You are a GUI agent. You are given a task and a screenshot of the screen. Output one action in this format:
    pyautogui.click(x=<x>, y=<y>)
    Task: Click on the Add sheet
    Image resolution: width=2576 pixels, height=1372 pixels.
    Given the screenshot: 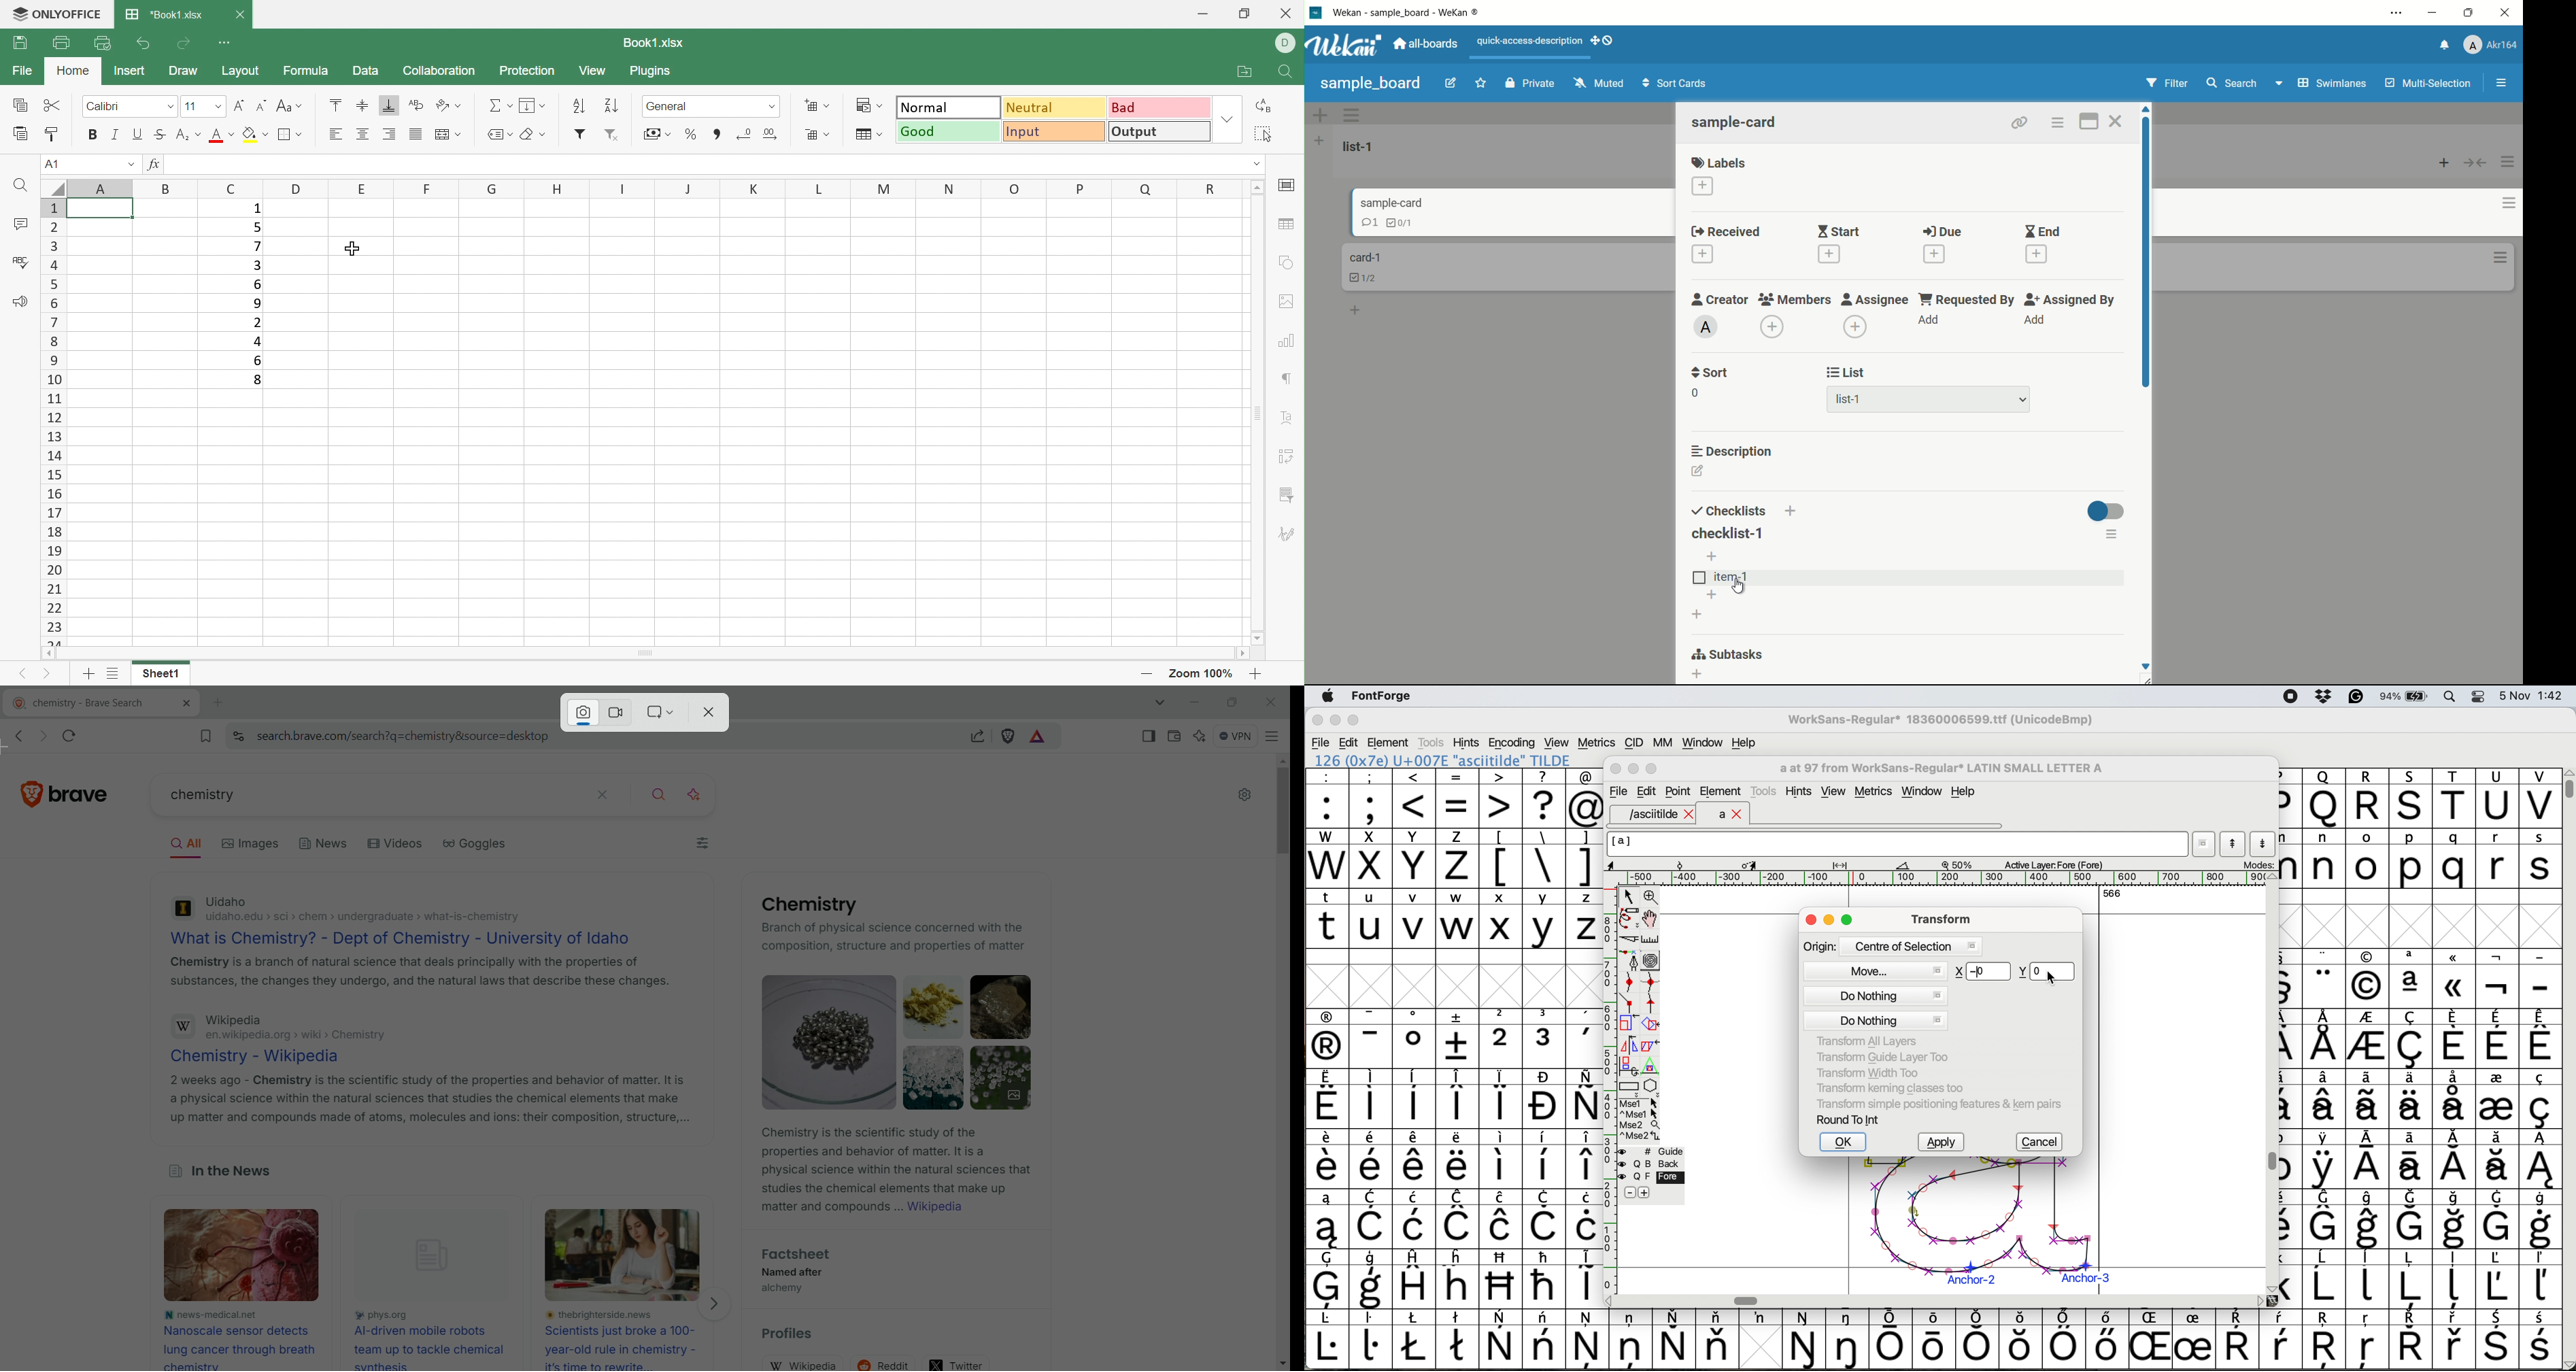 What is the action you would take?
    pyautogui.click(x=88, y=675)
    